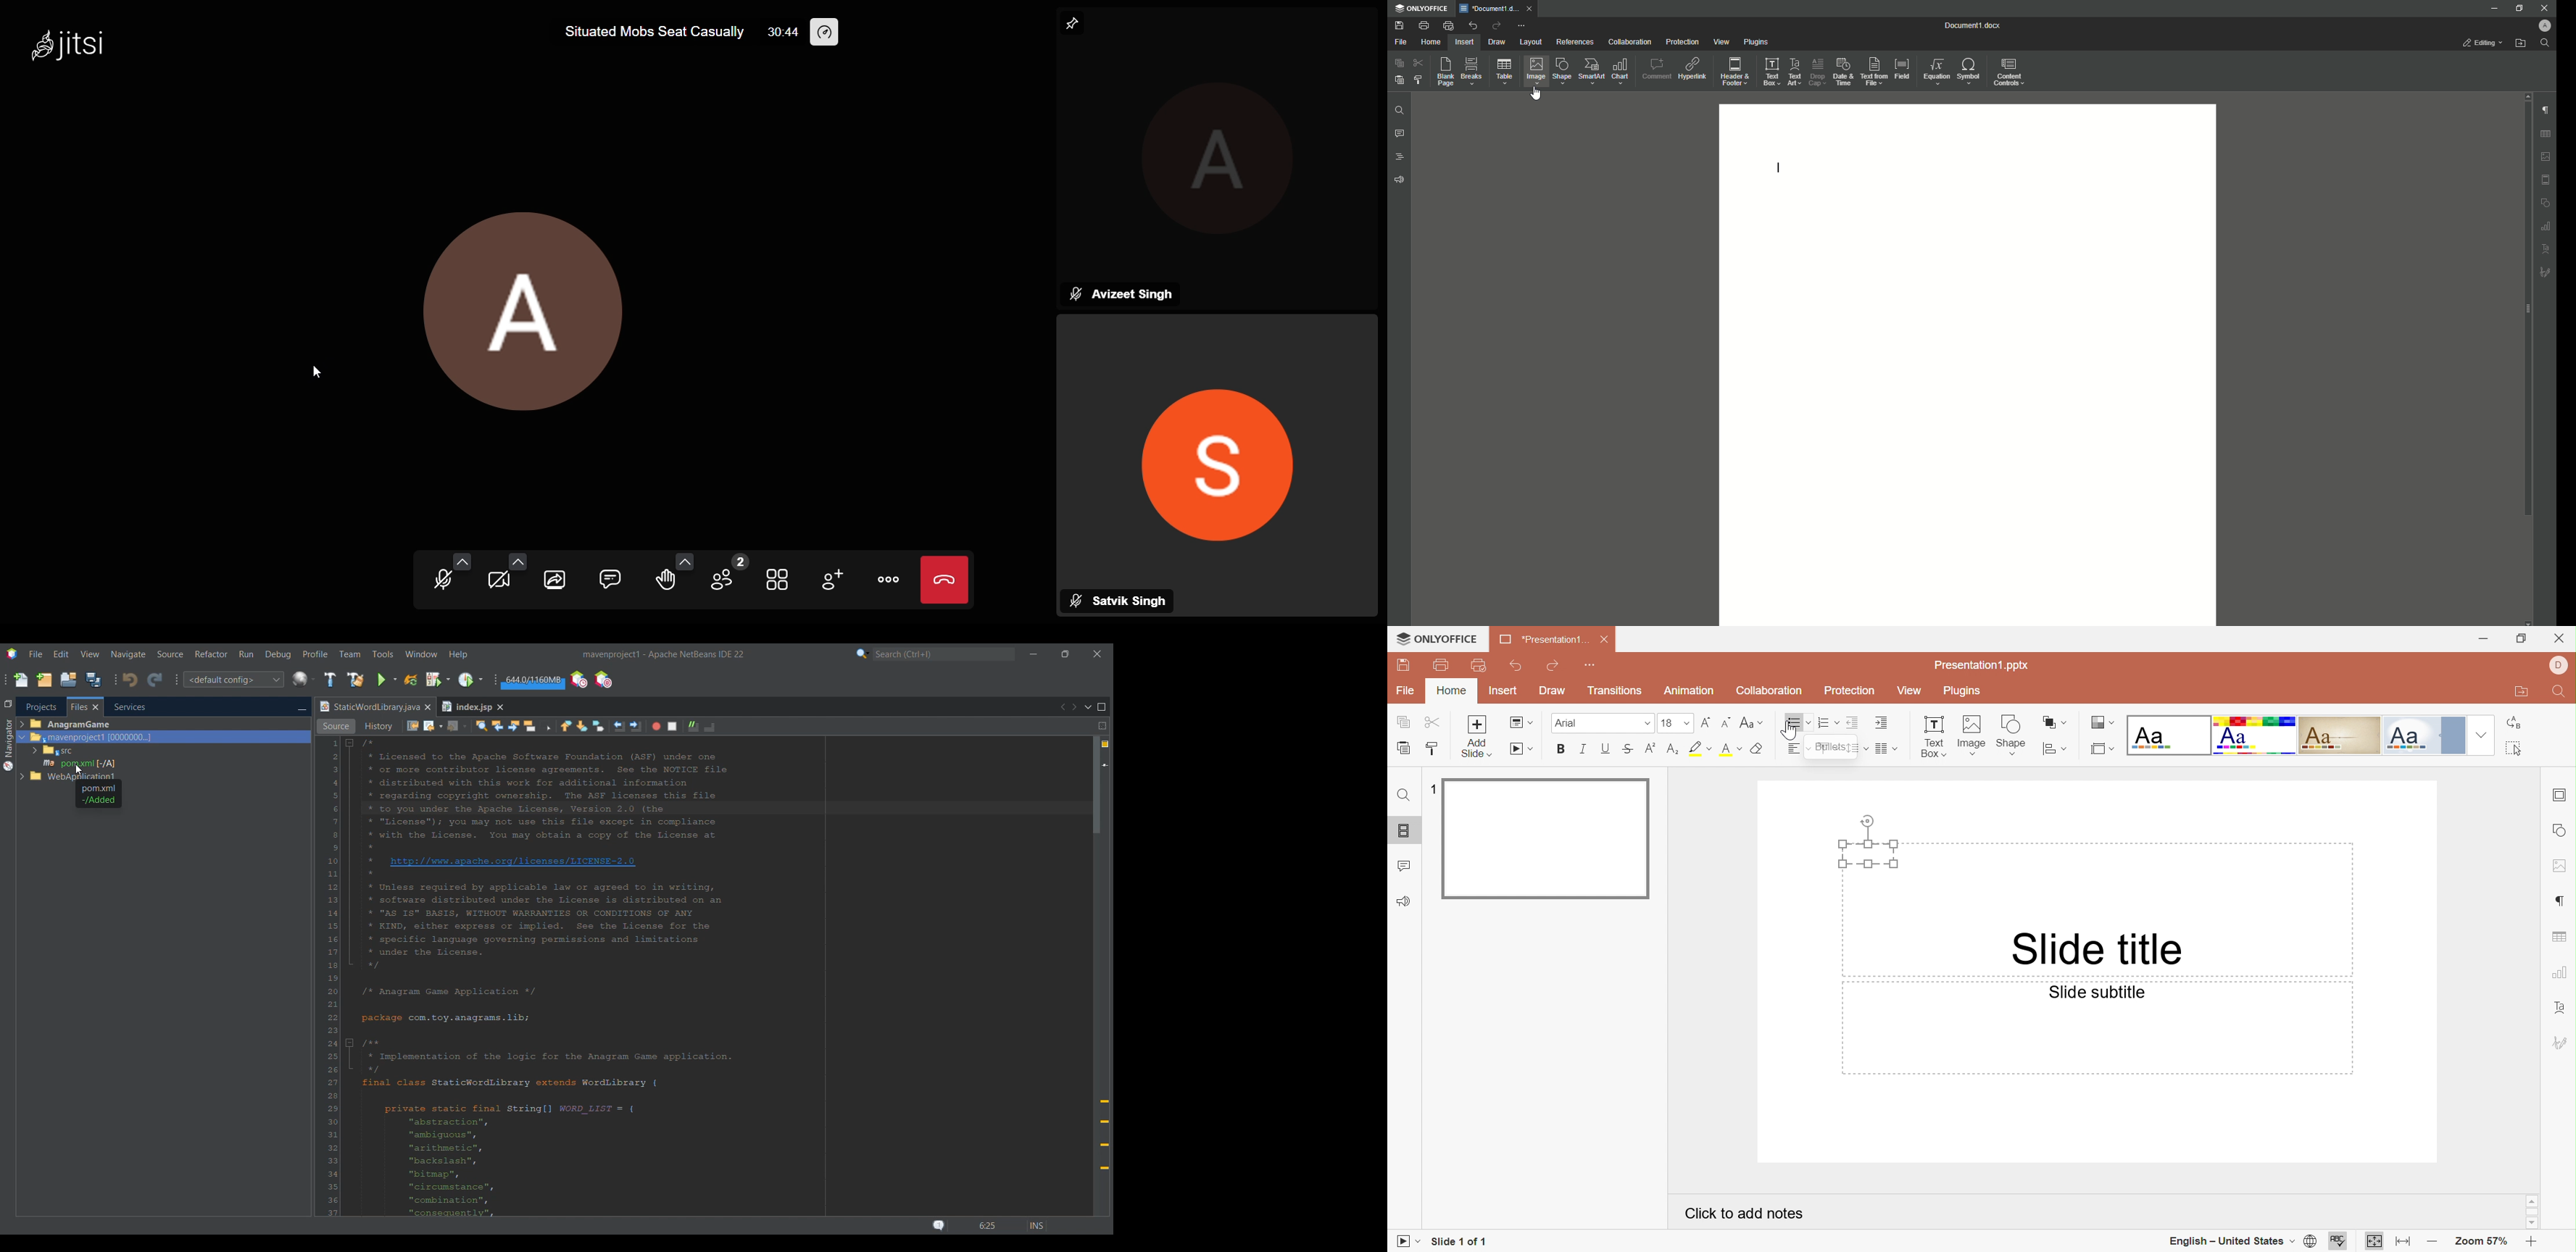 The width and height of the screenshot is (2576, 1260). Describe the element at coordinates (1403, 158) in the screenshot. I see `Headings` at that location.